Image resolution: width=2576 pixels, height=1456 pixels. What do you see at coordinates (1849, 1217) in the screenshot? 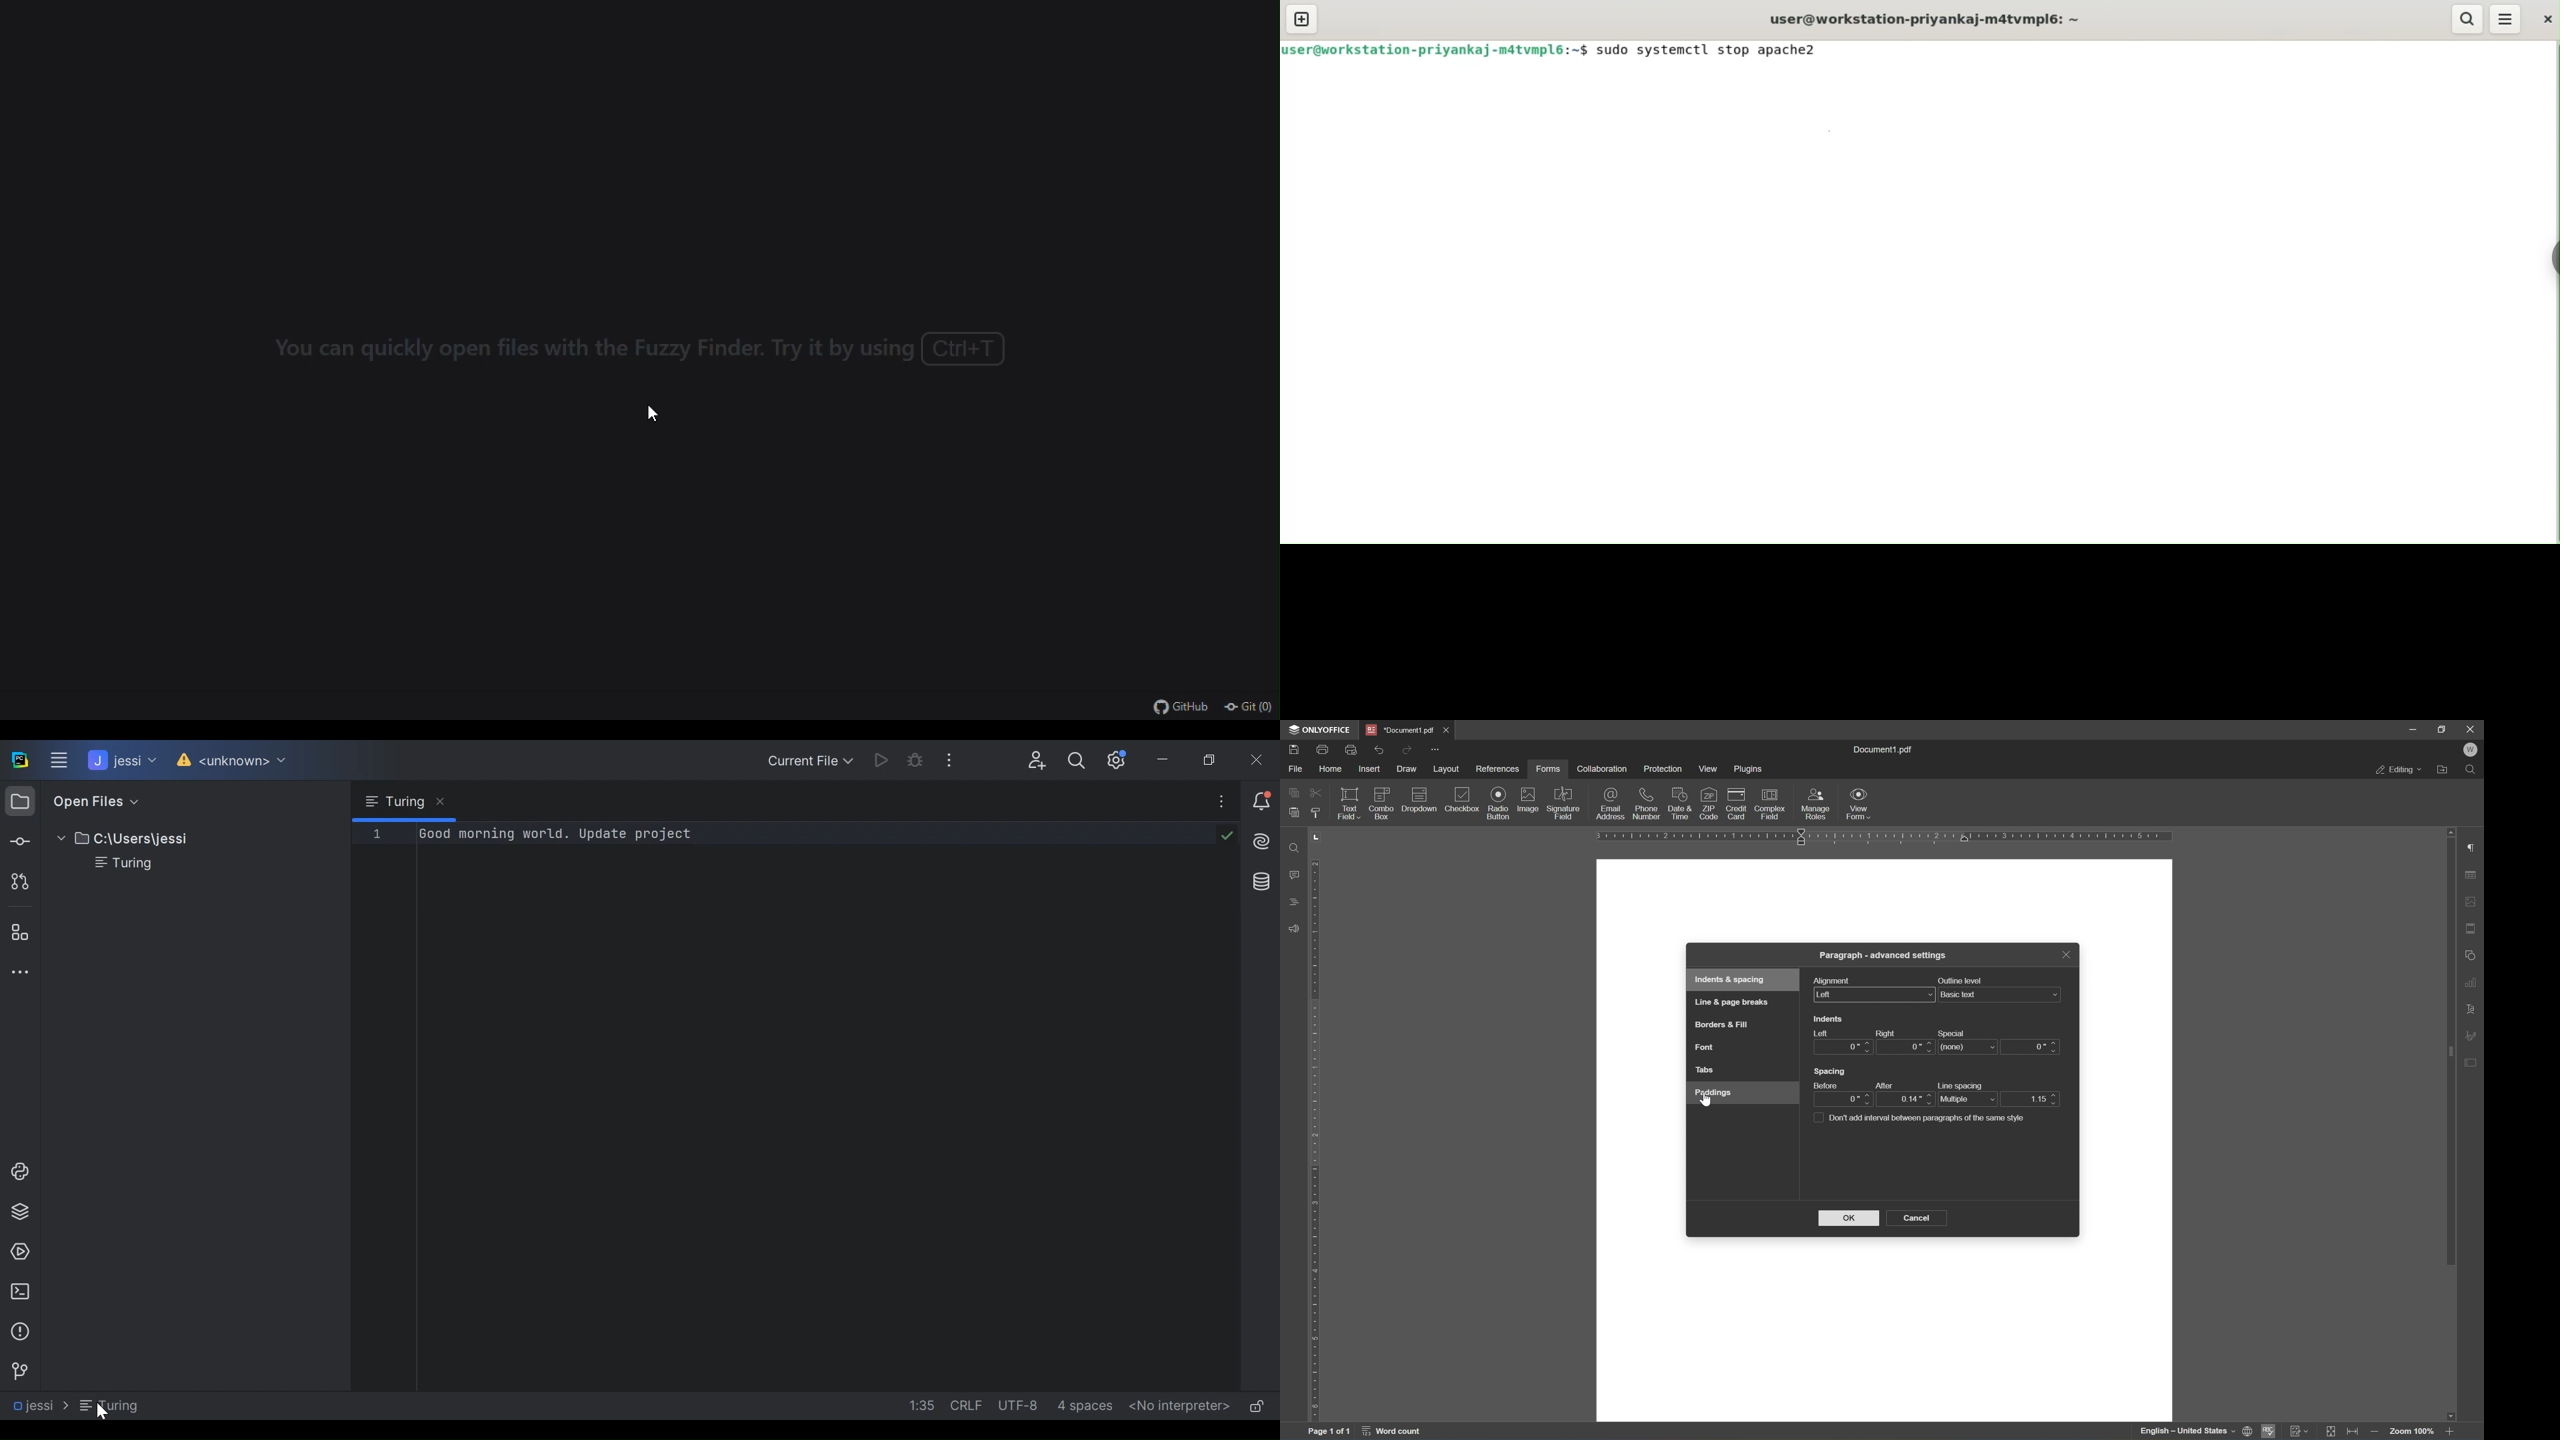
I see `OK` at bounding box center [1849, 1217].